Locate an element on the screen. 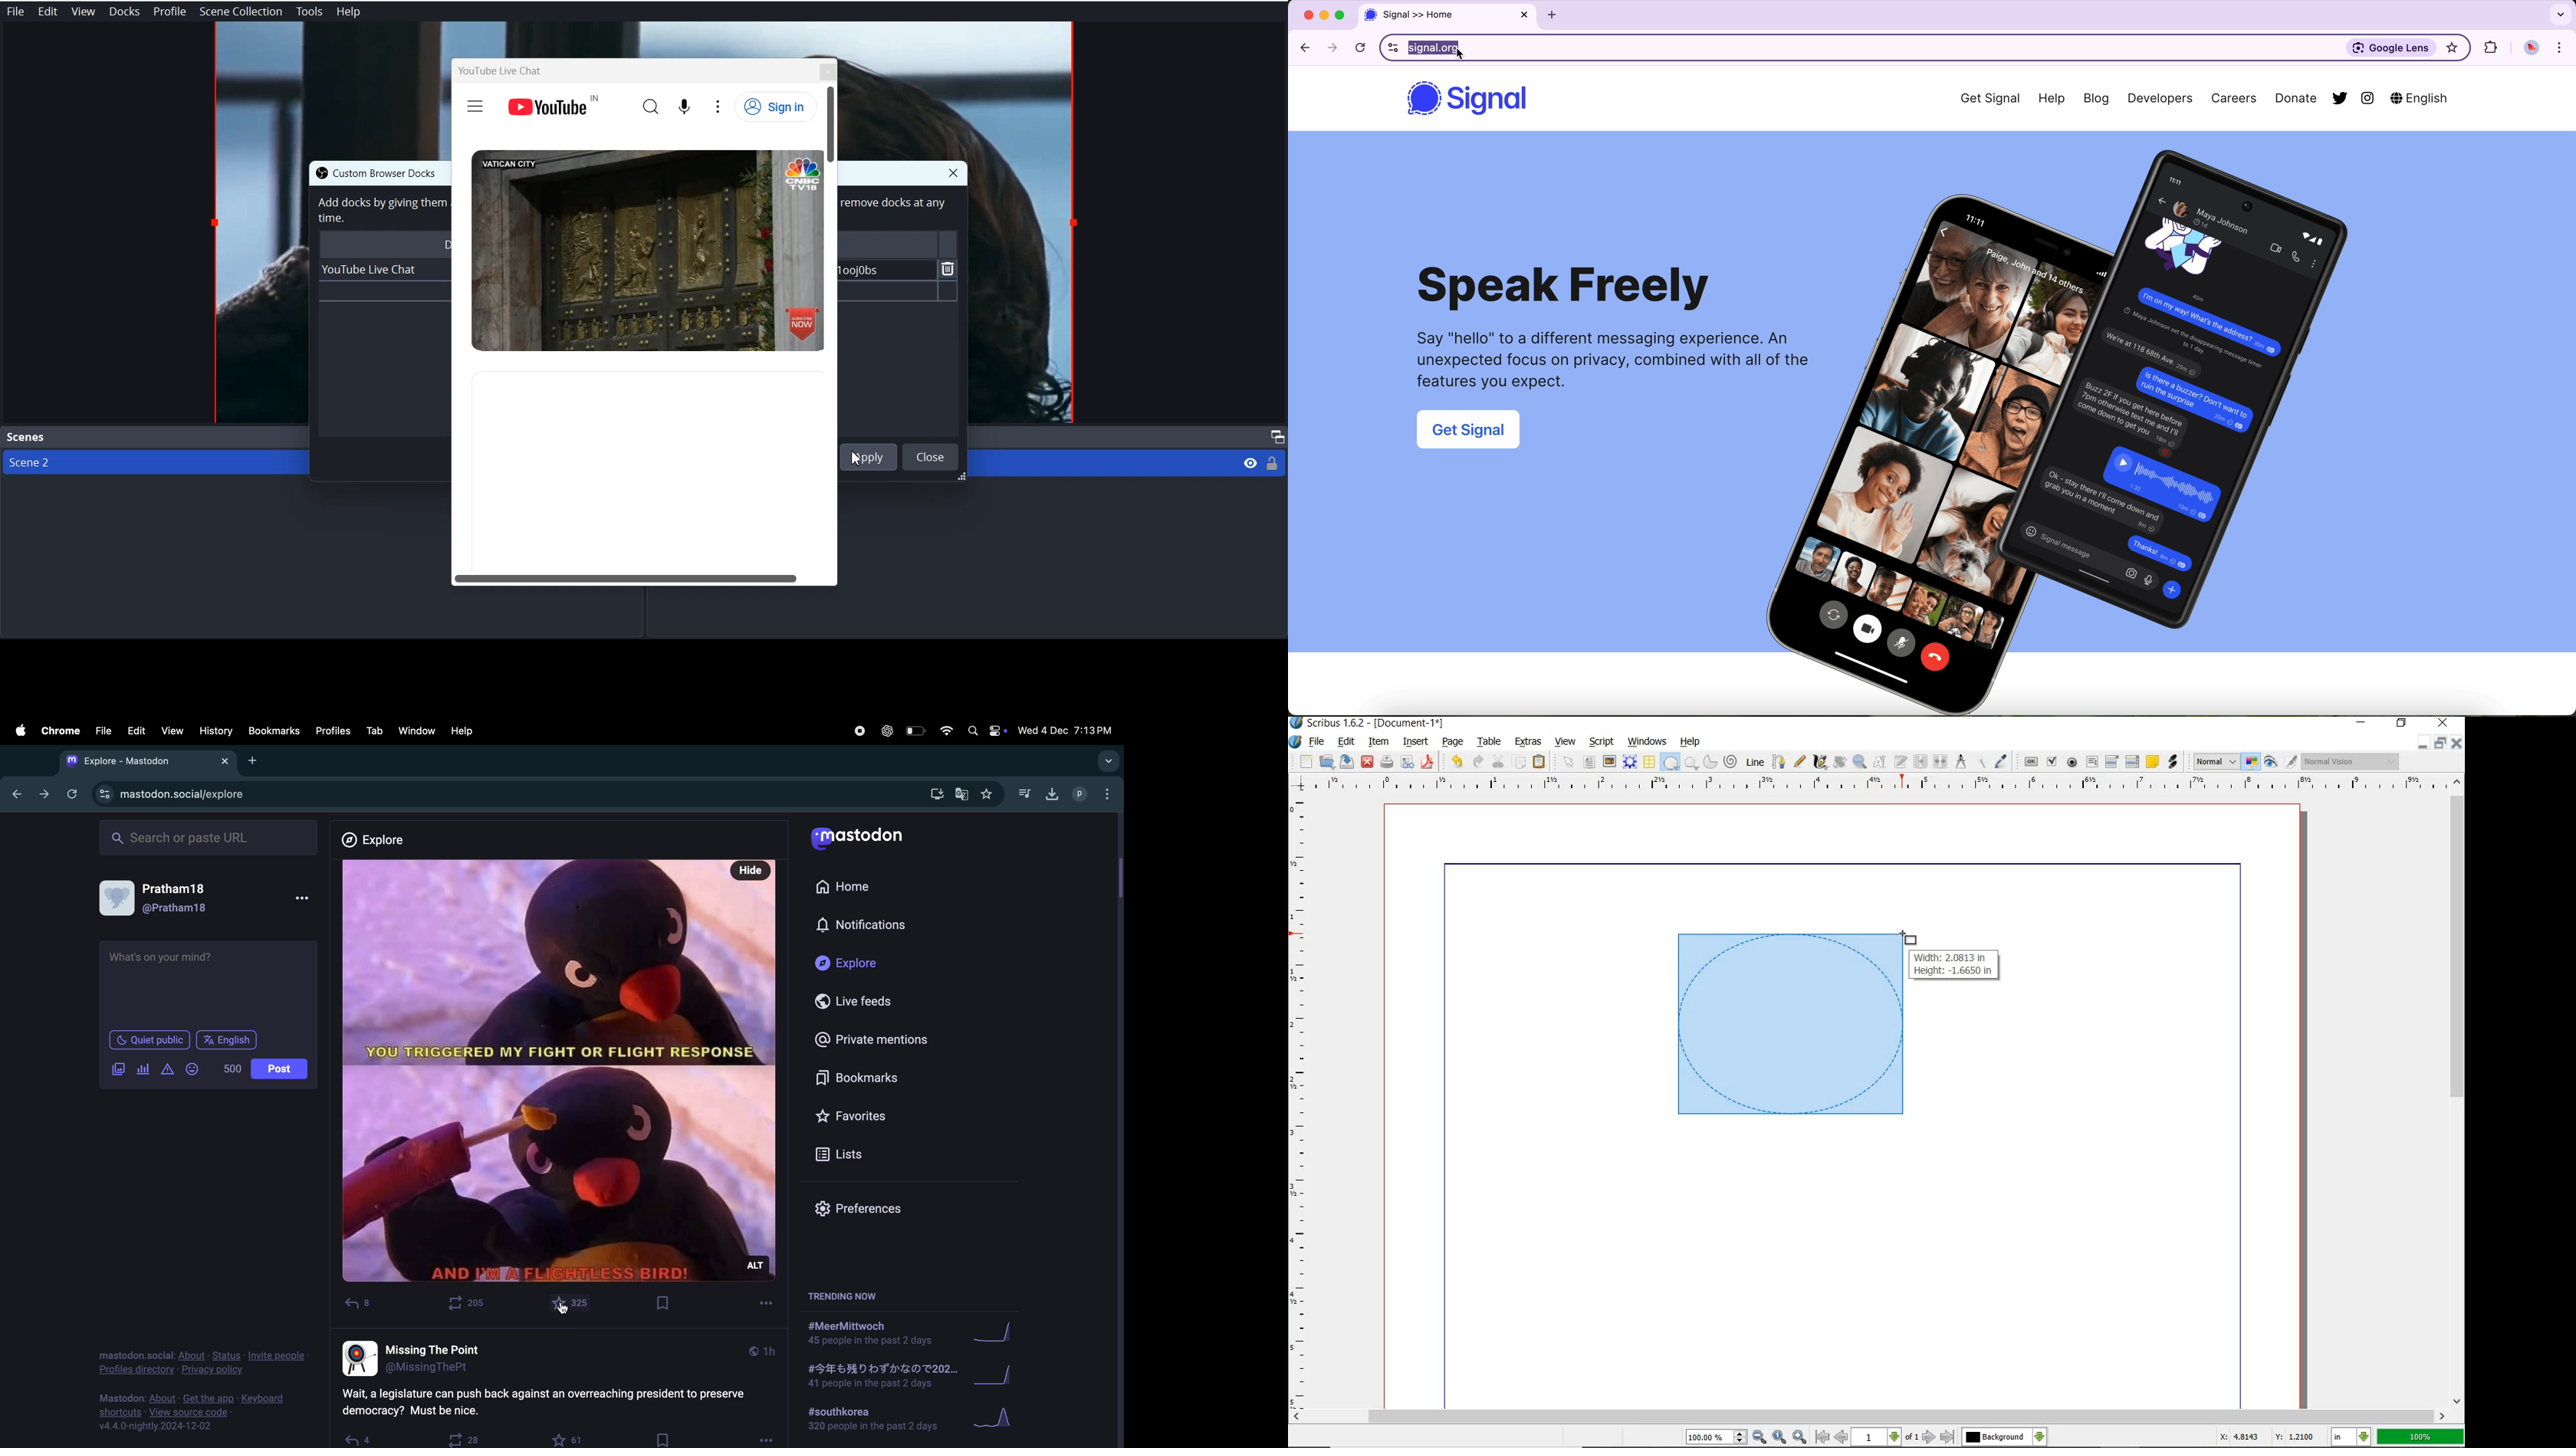 This screenshot has height=1456, width=2576. RULER is located at coordinates (1300, 1105).